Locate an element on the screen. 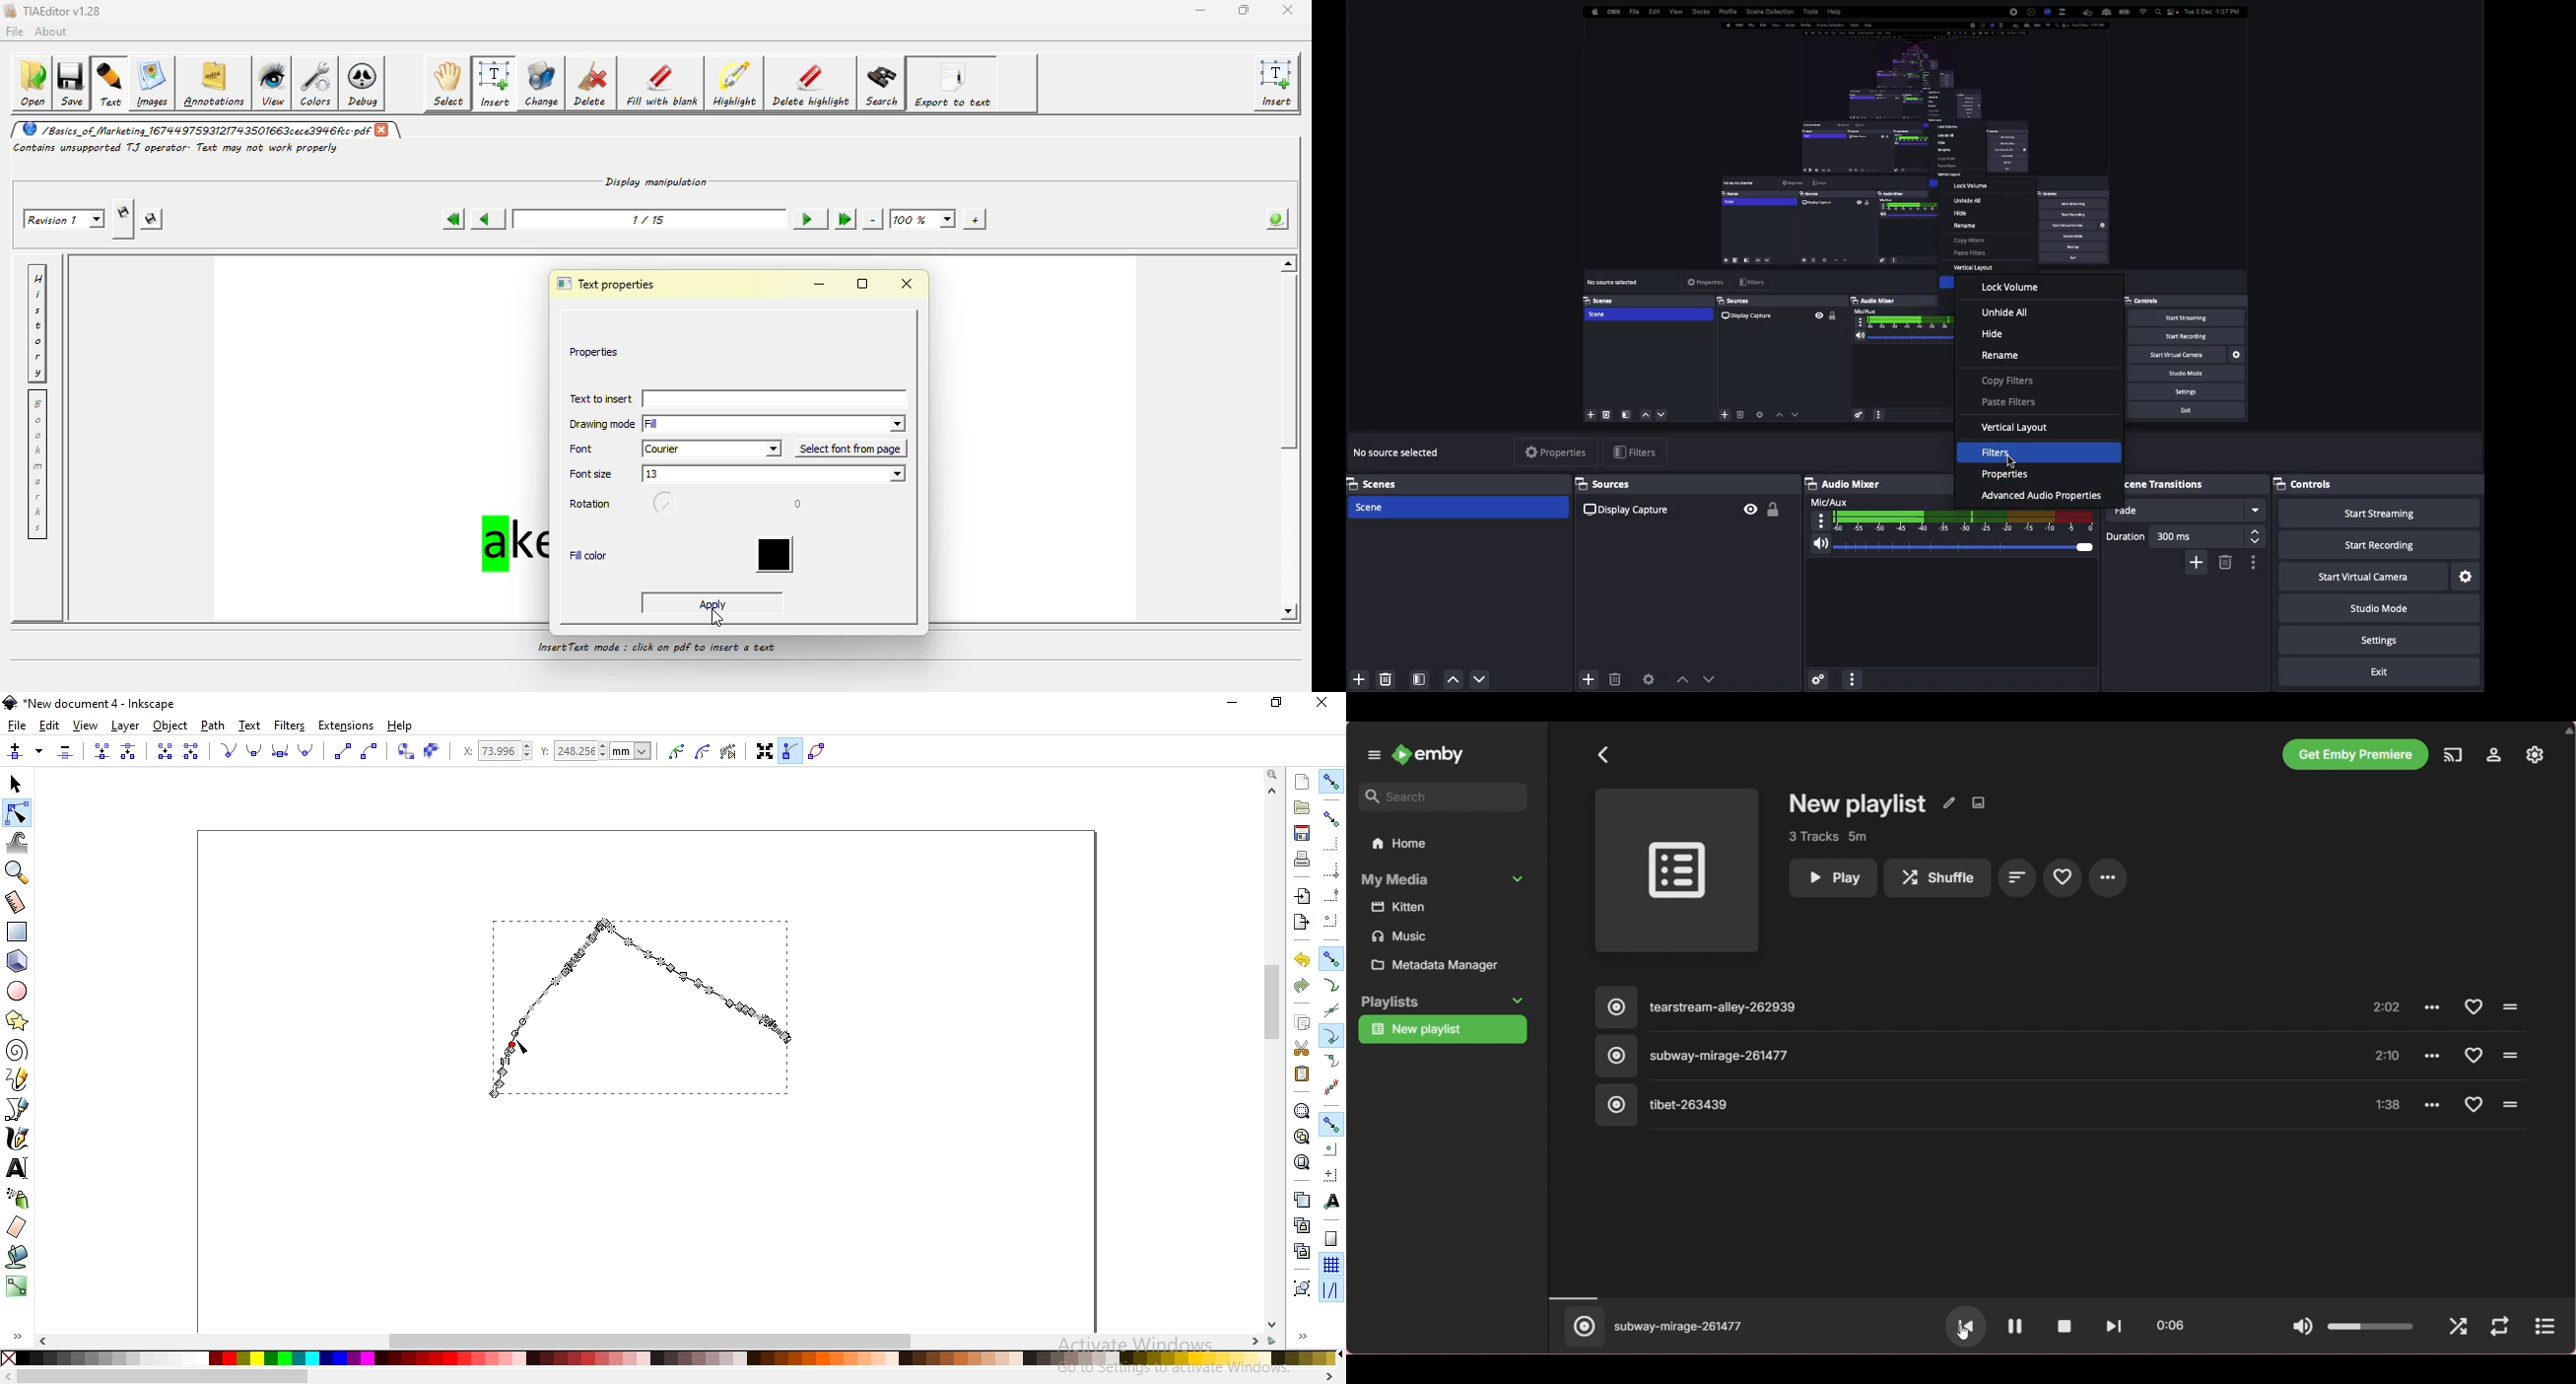 This screenshot has height=1400, width=2576. object image is located at coordinates (637, 1006).